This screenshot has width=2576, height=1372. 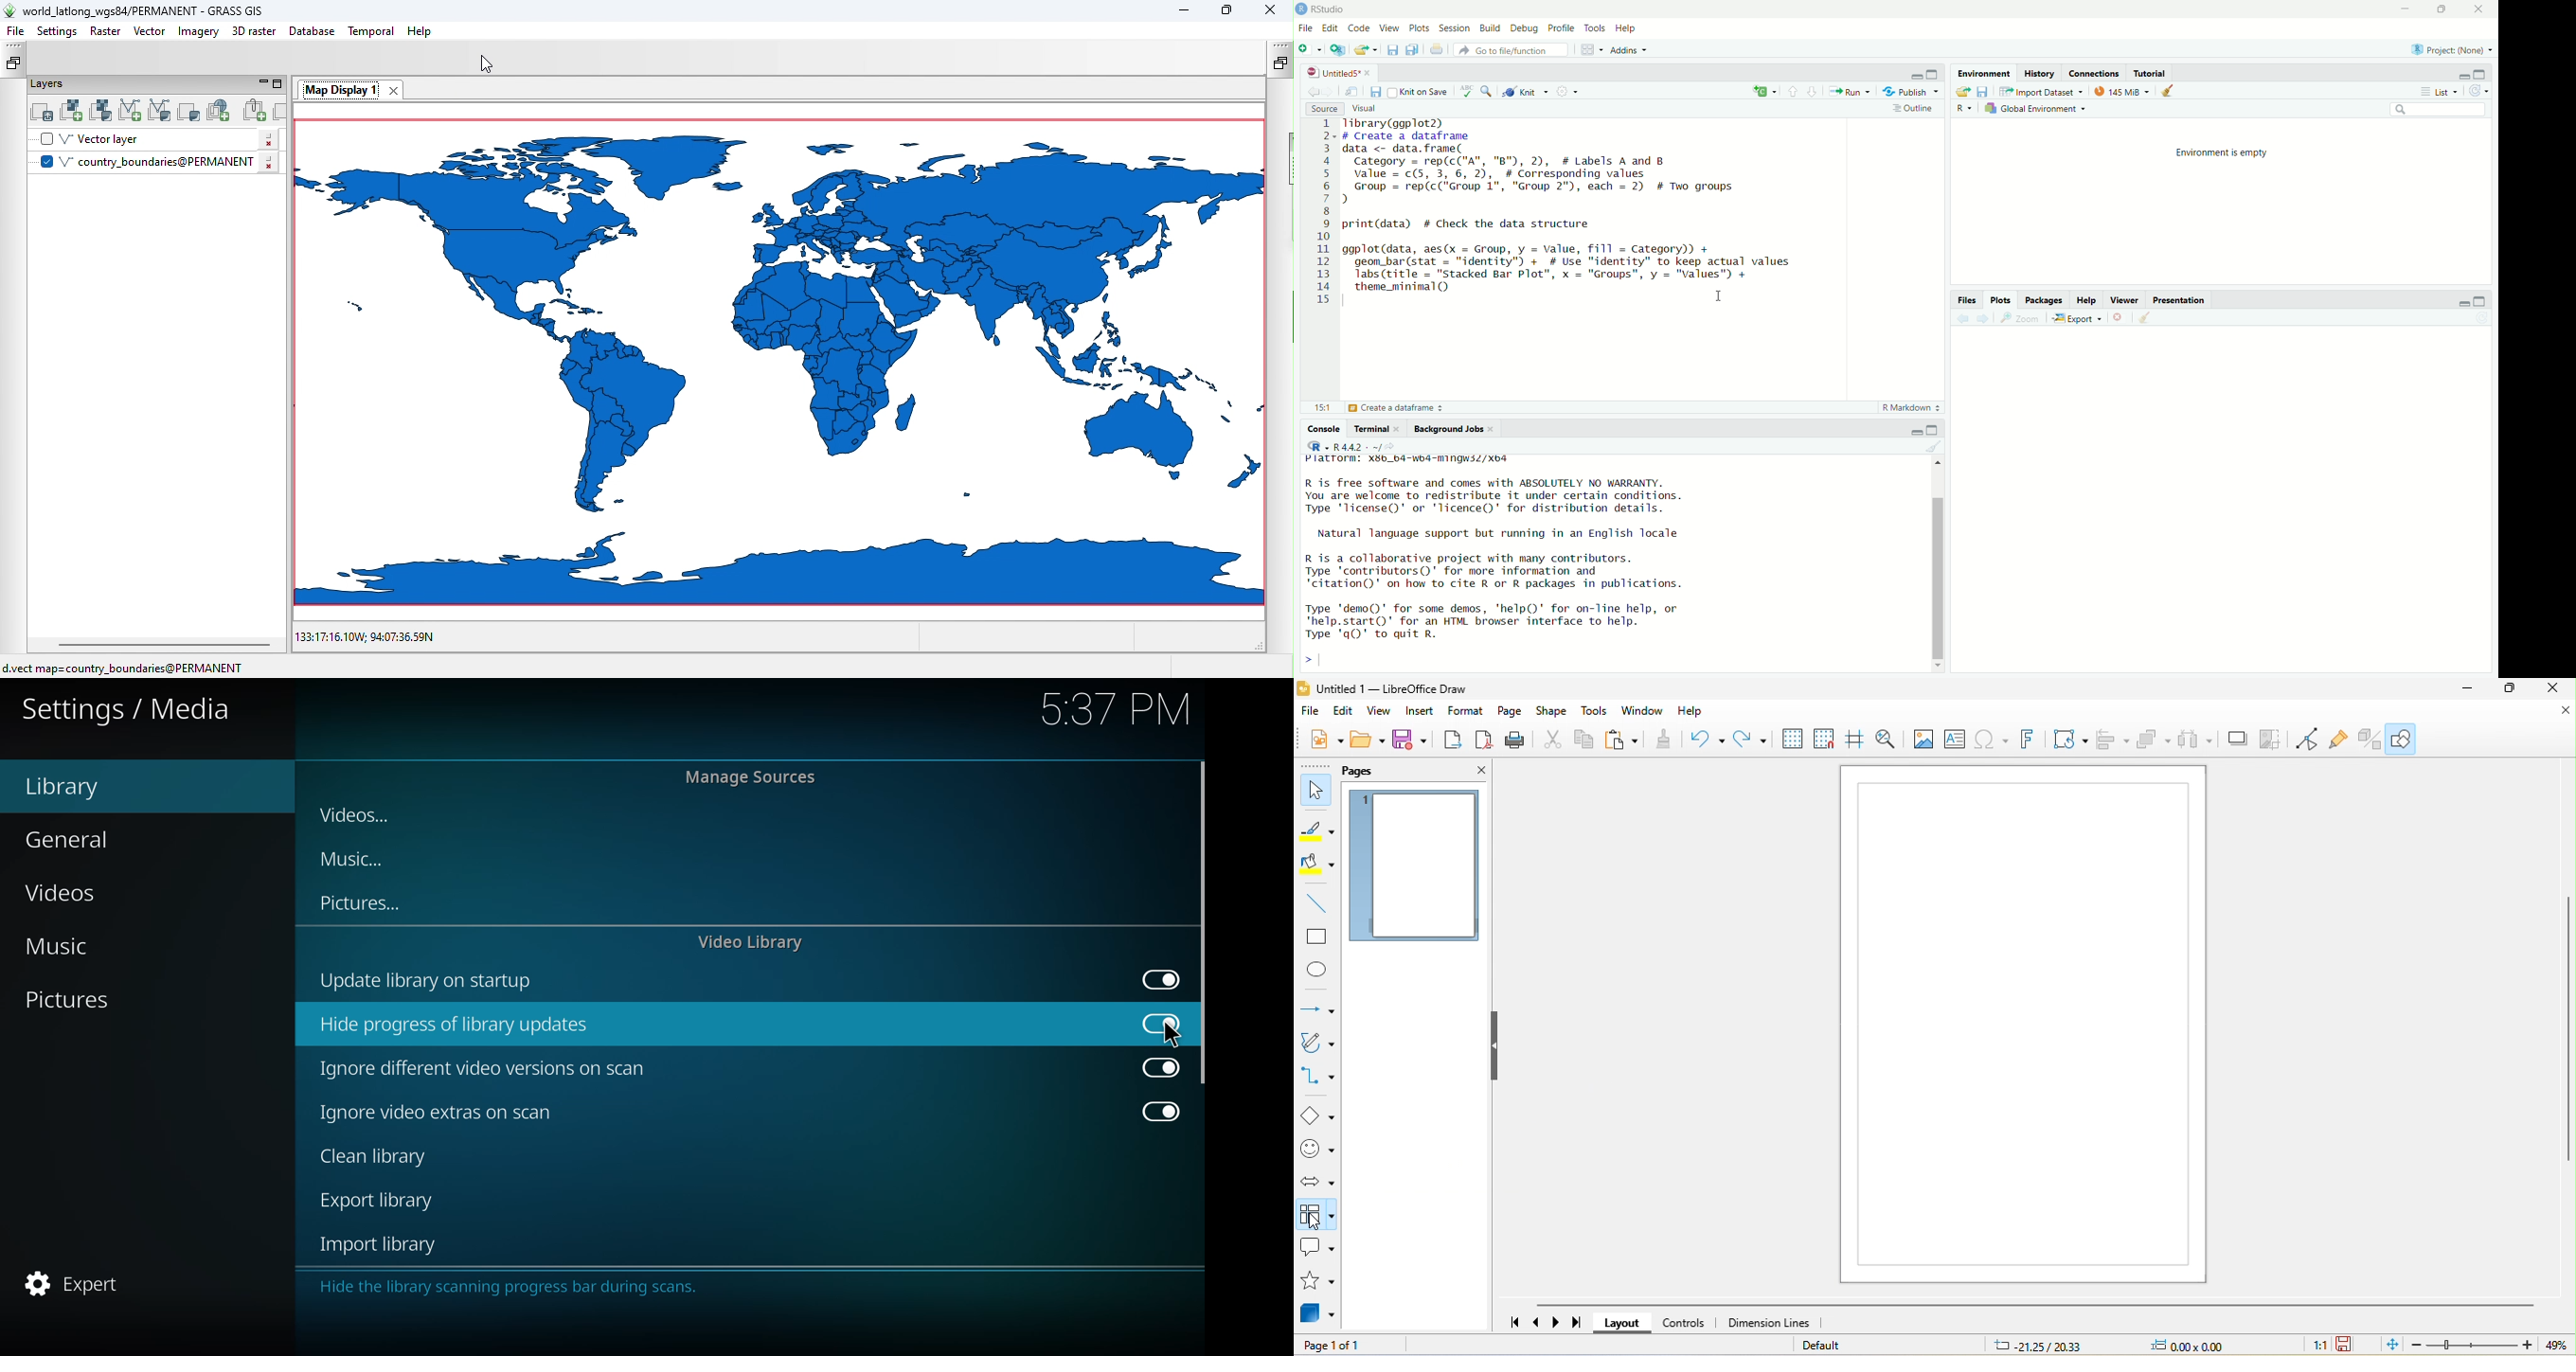 What do you see at coordinates (1958, 317) in the screenshot?
I see `Go back to the previous source location (Ctrl + F9)` at bounding box center [1958, 317].